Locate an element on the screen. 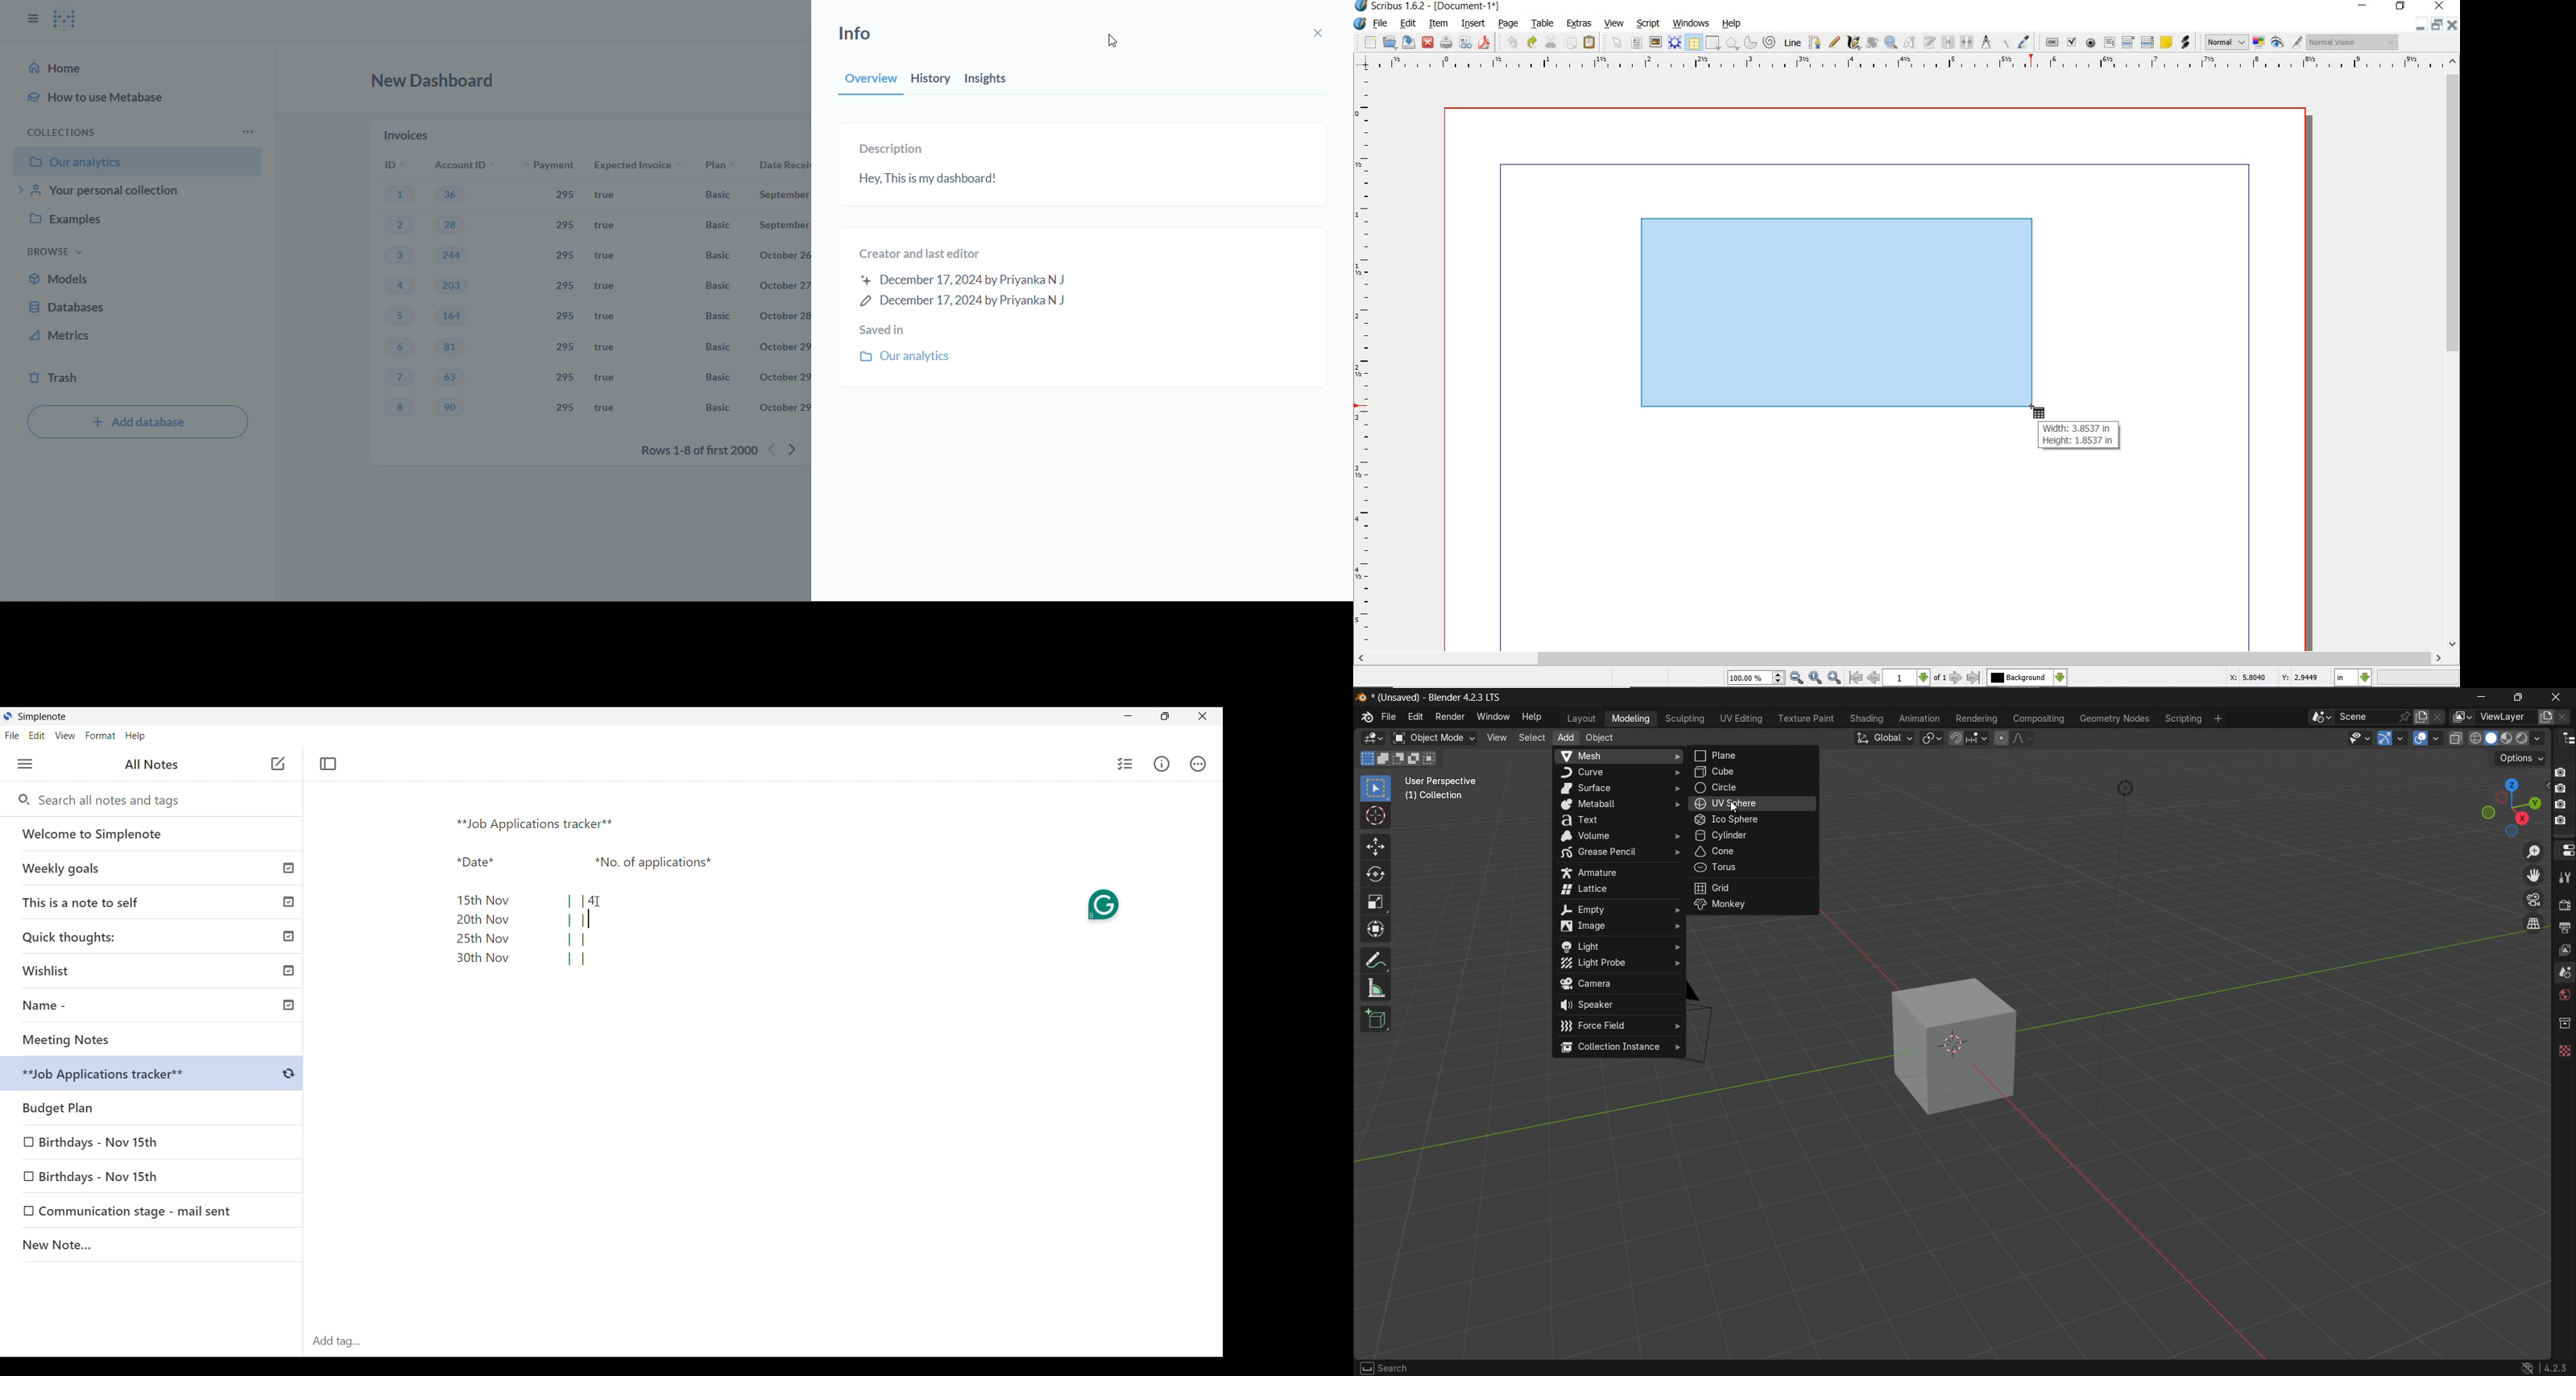 This screenshot has width=2576, height=1400. light is located at coordinates (2128, 787).